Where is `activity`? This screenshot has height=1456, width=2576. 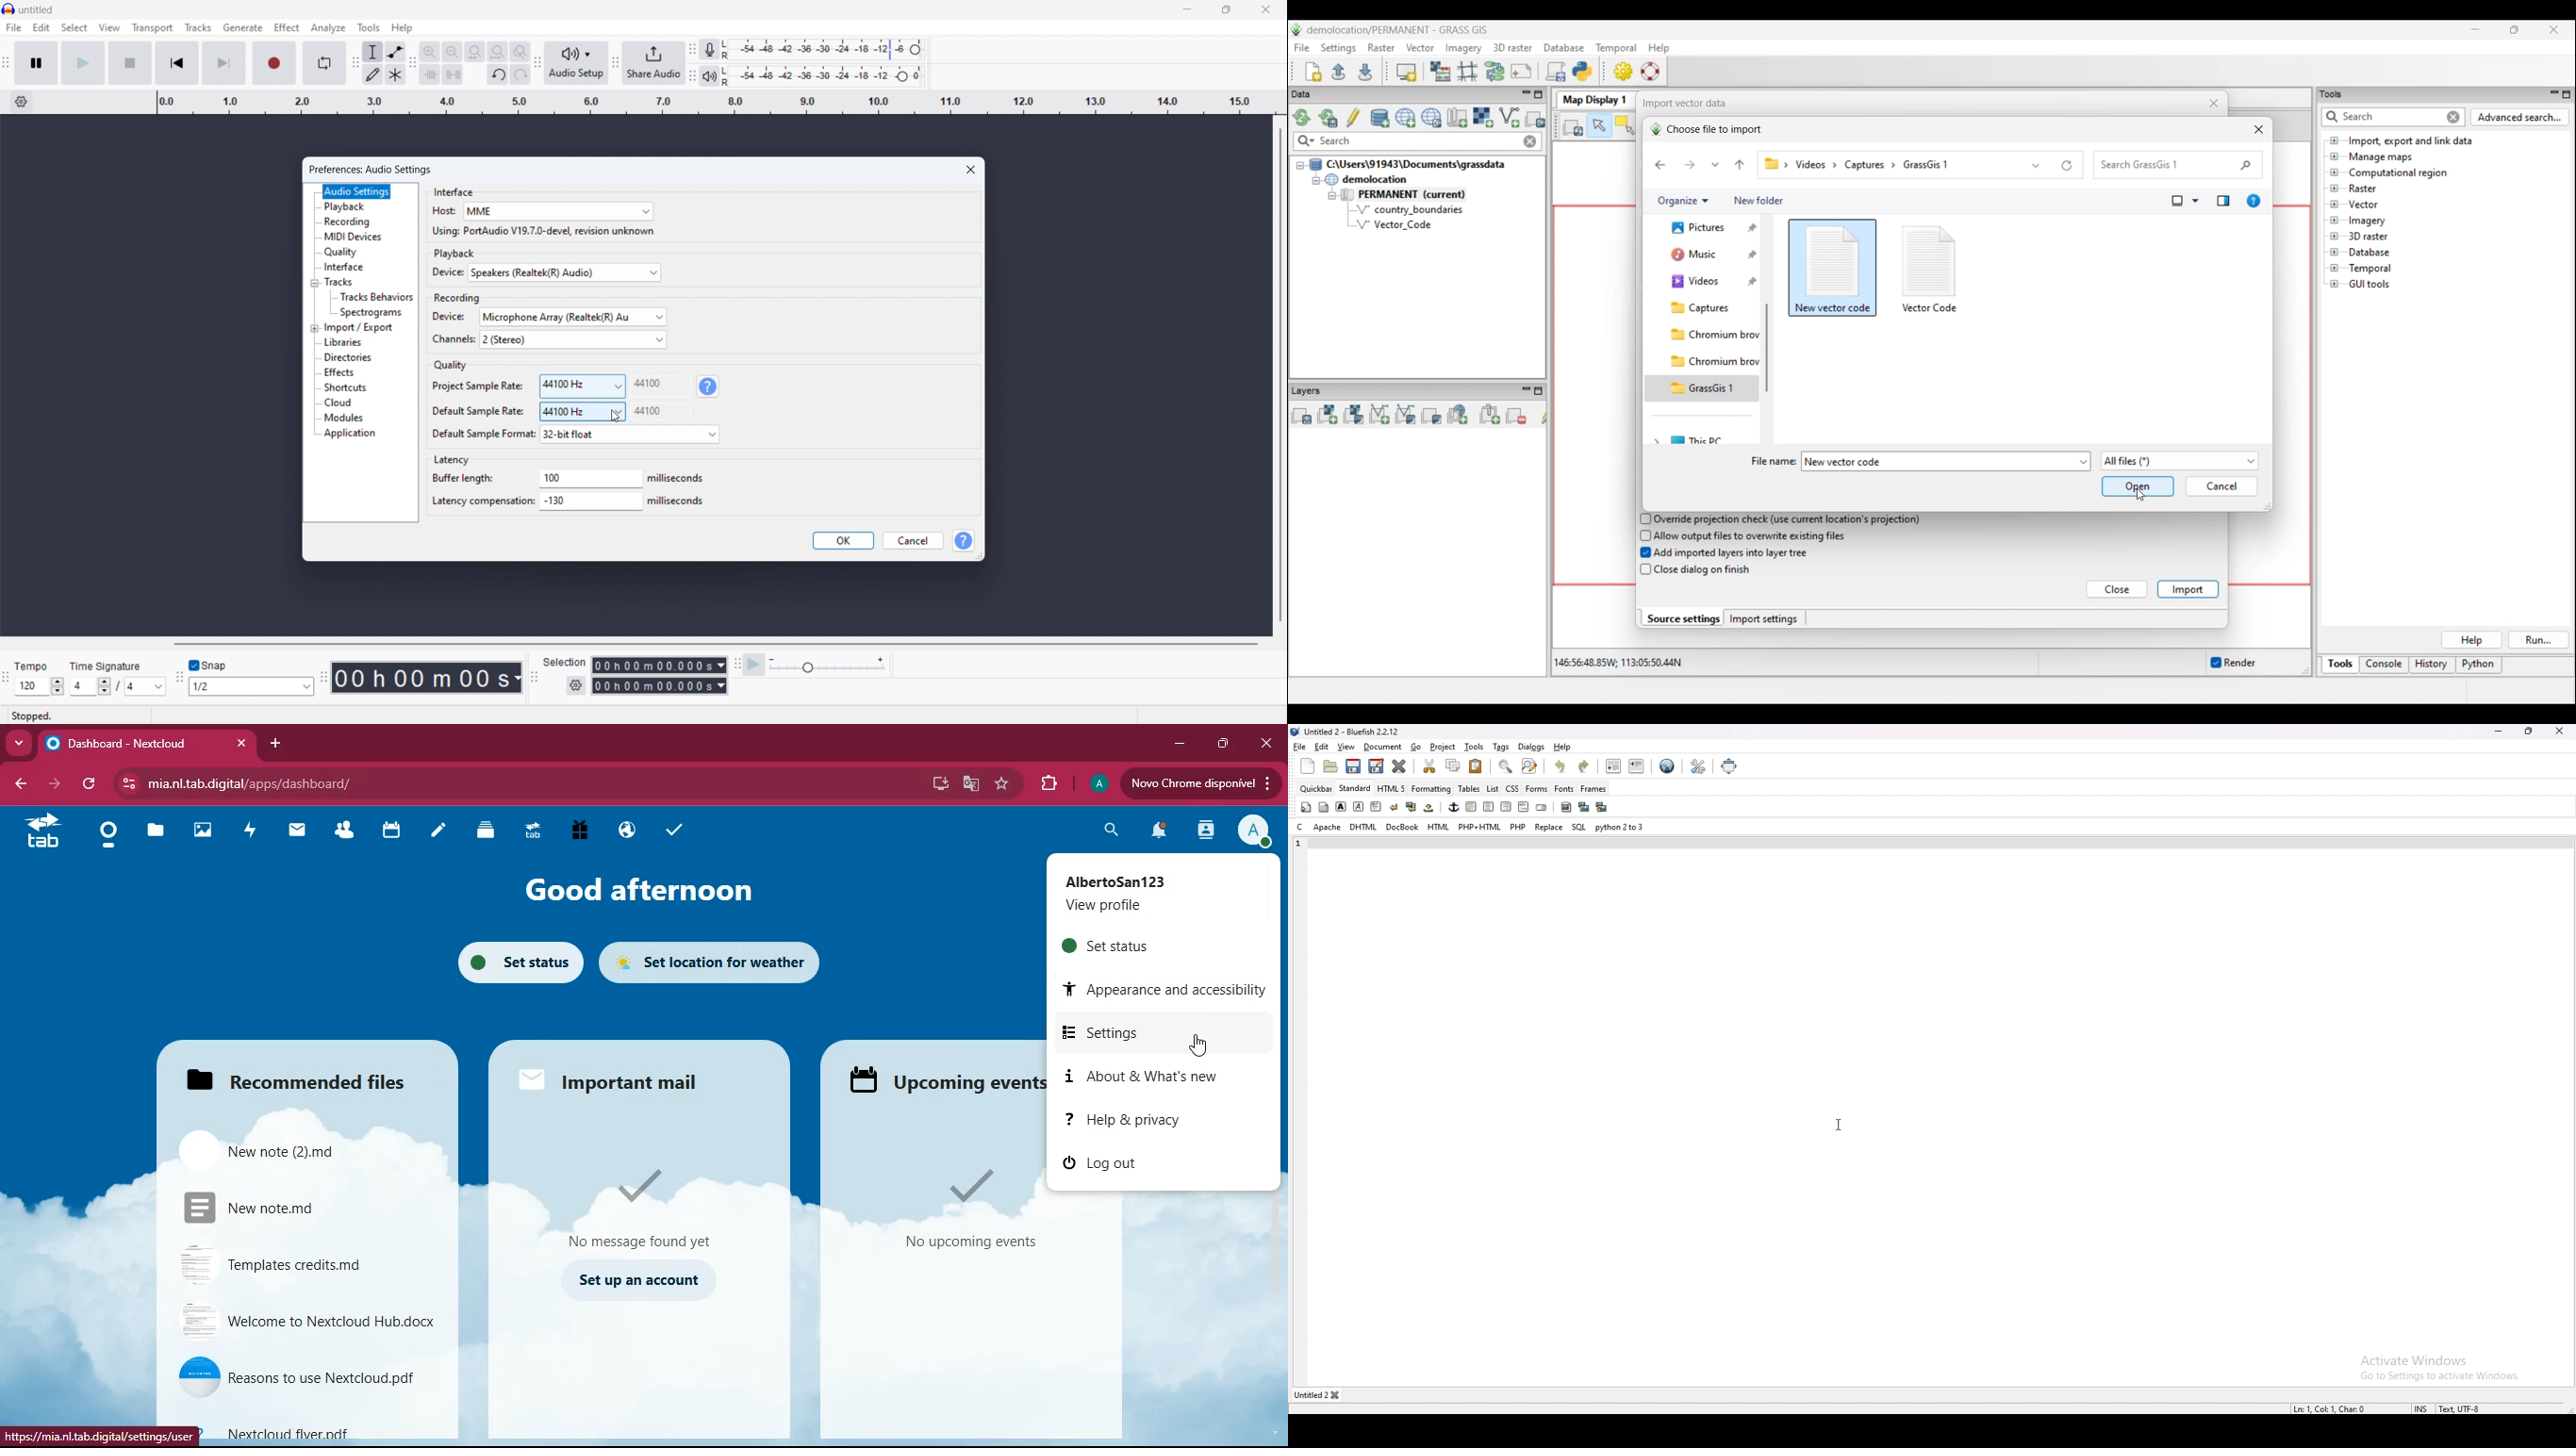 activity is located at coordinates (1208, 830).